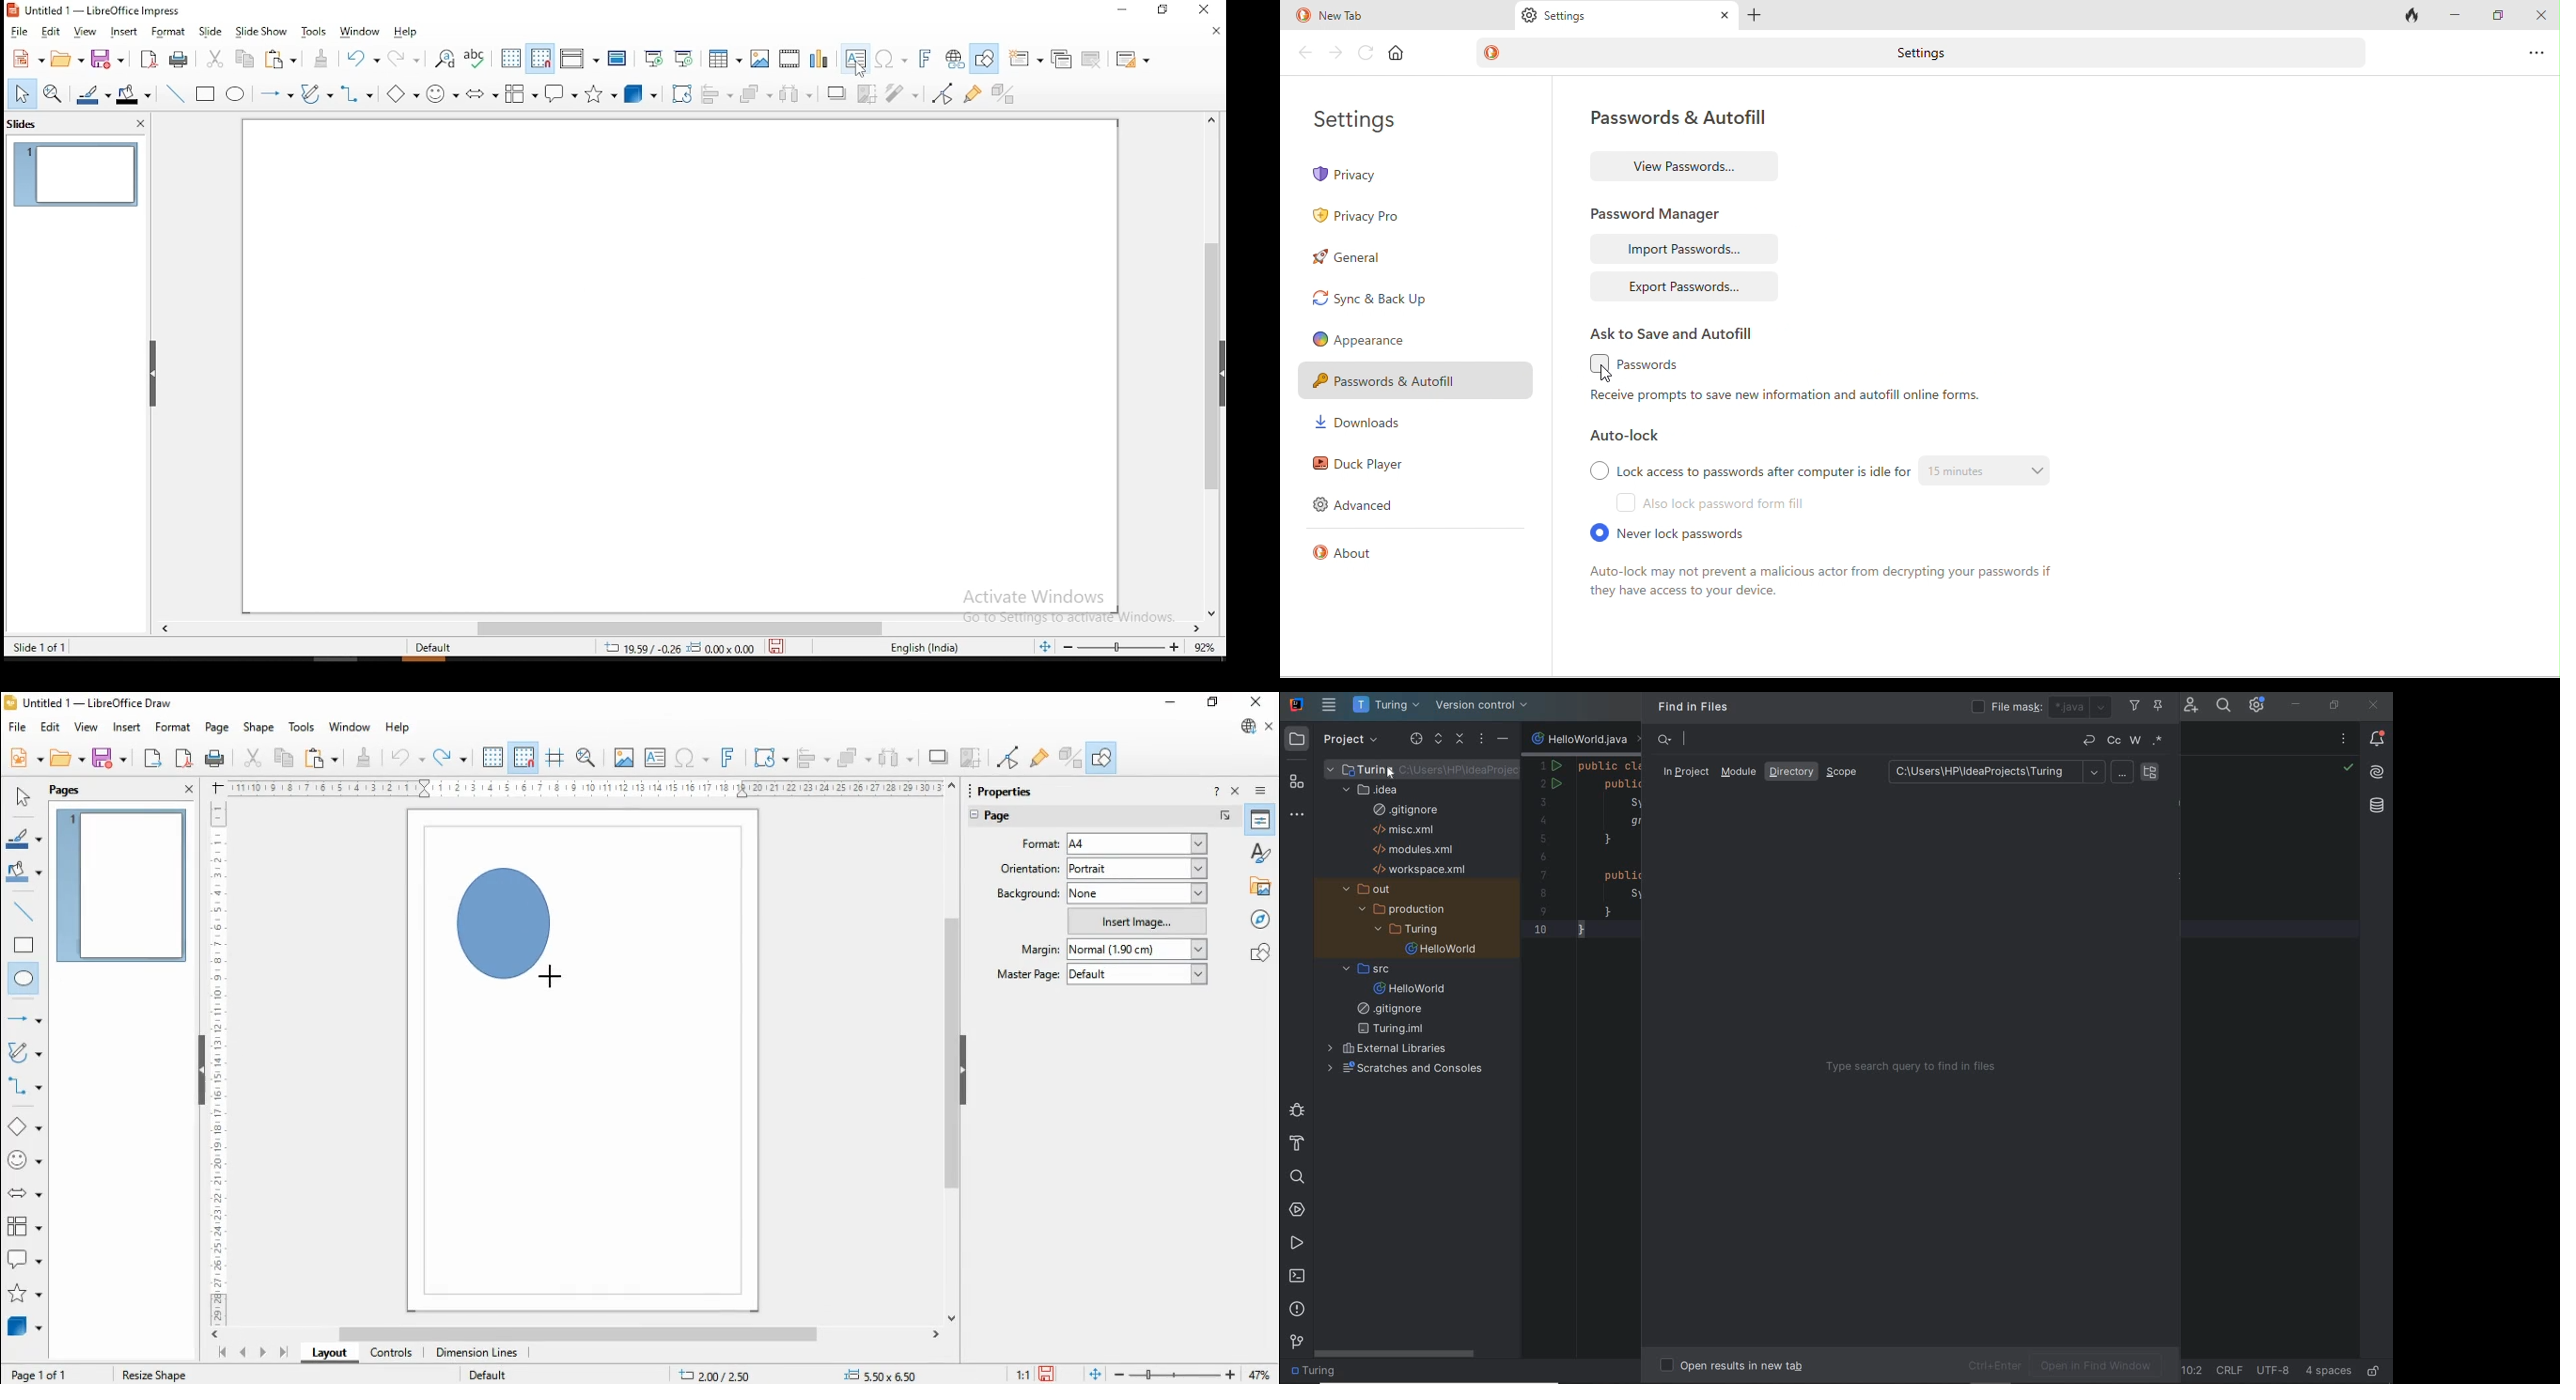 This screenshot has height=1400, width=2576. I want to click on pages panel, so click(79, 790).